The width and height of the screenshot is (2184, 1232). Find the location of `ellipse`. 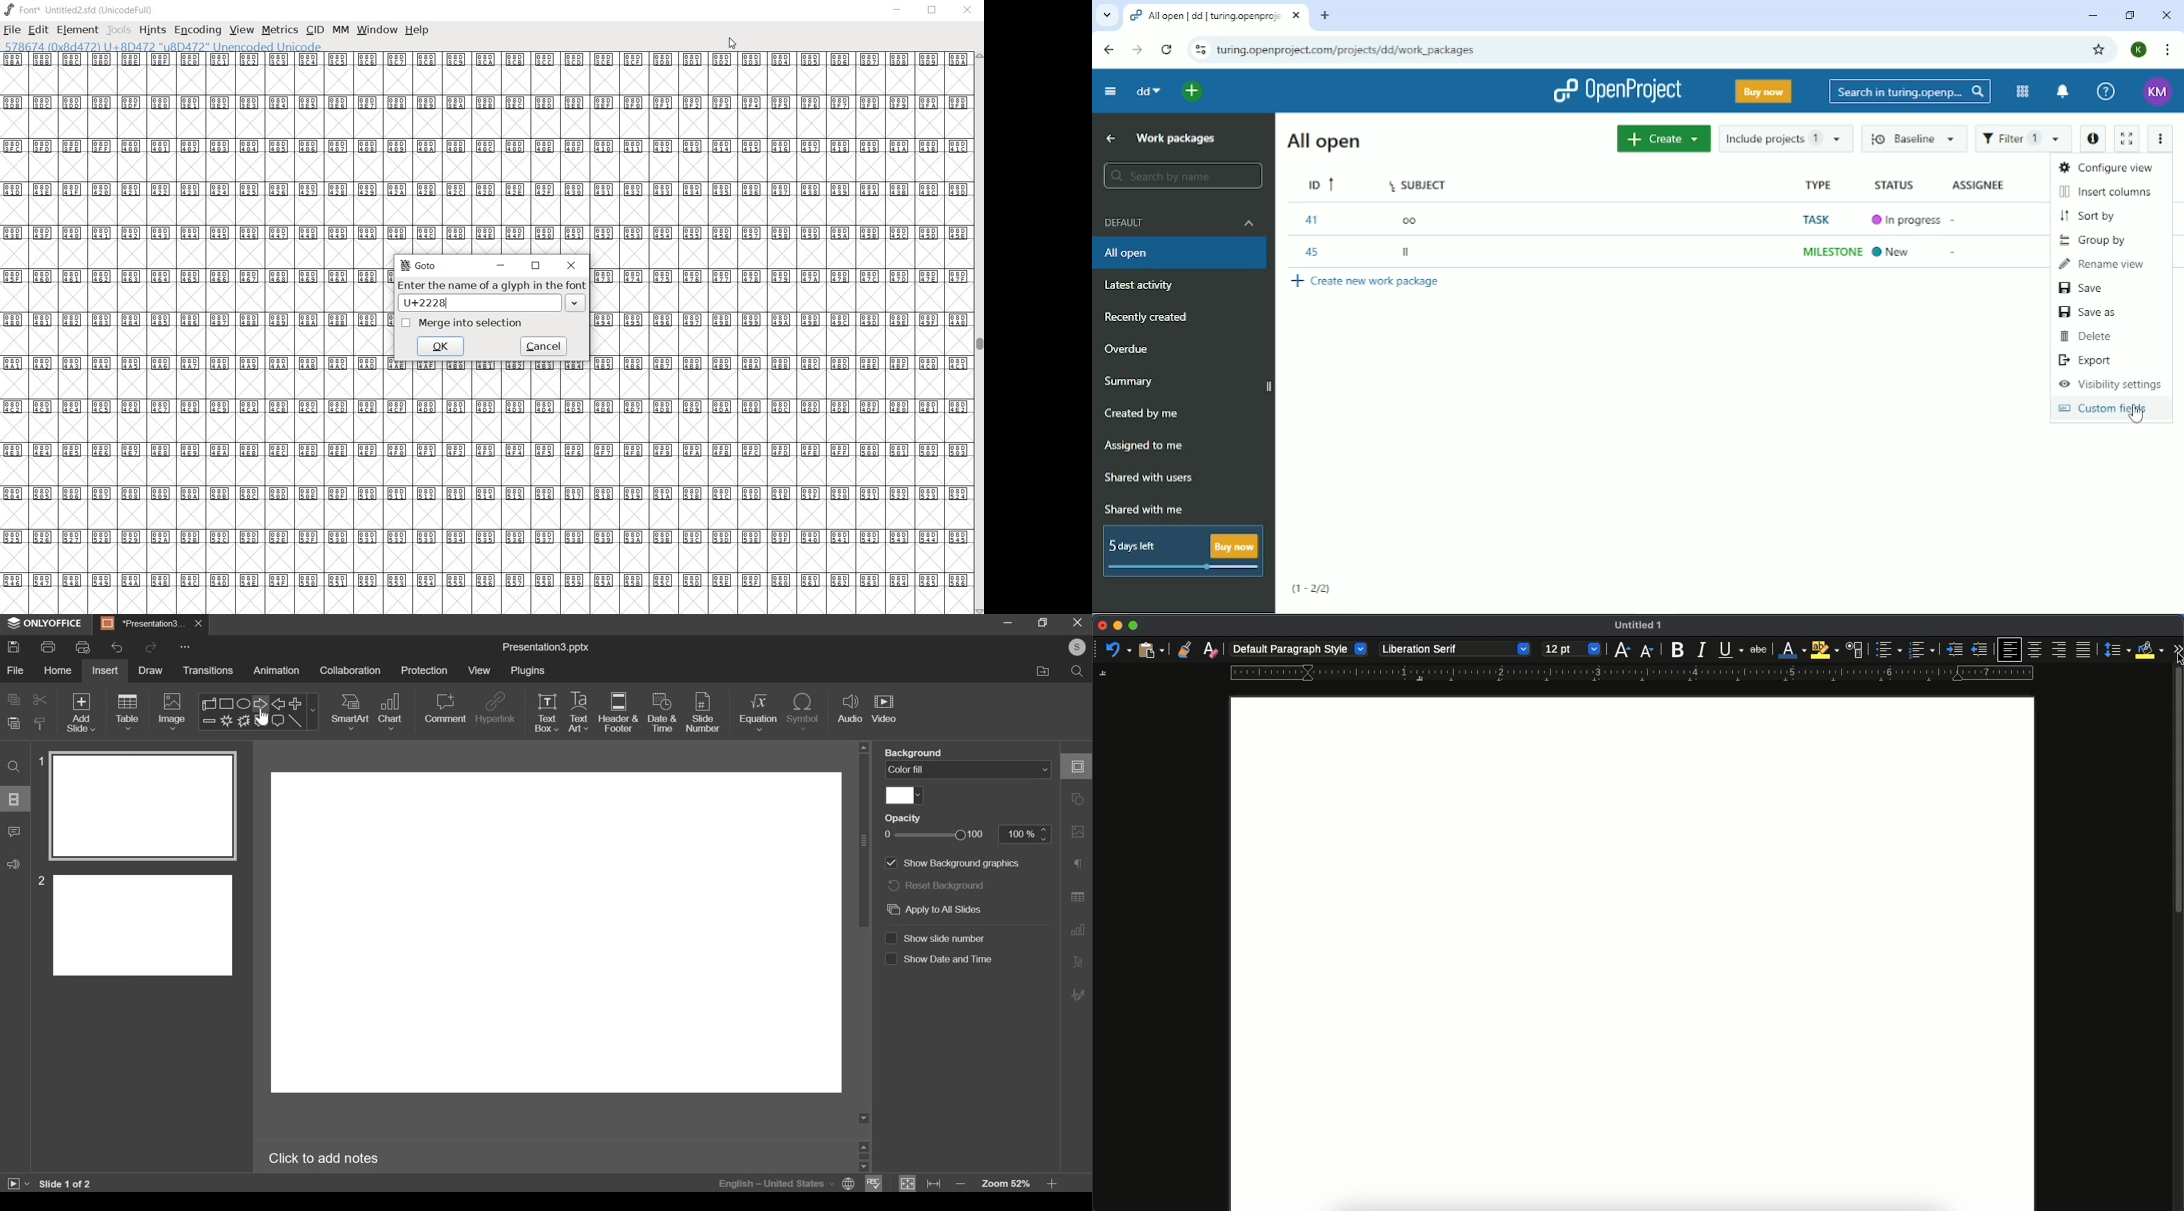

ellipse is located at coordinates (242, 703).